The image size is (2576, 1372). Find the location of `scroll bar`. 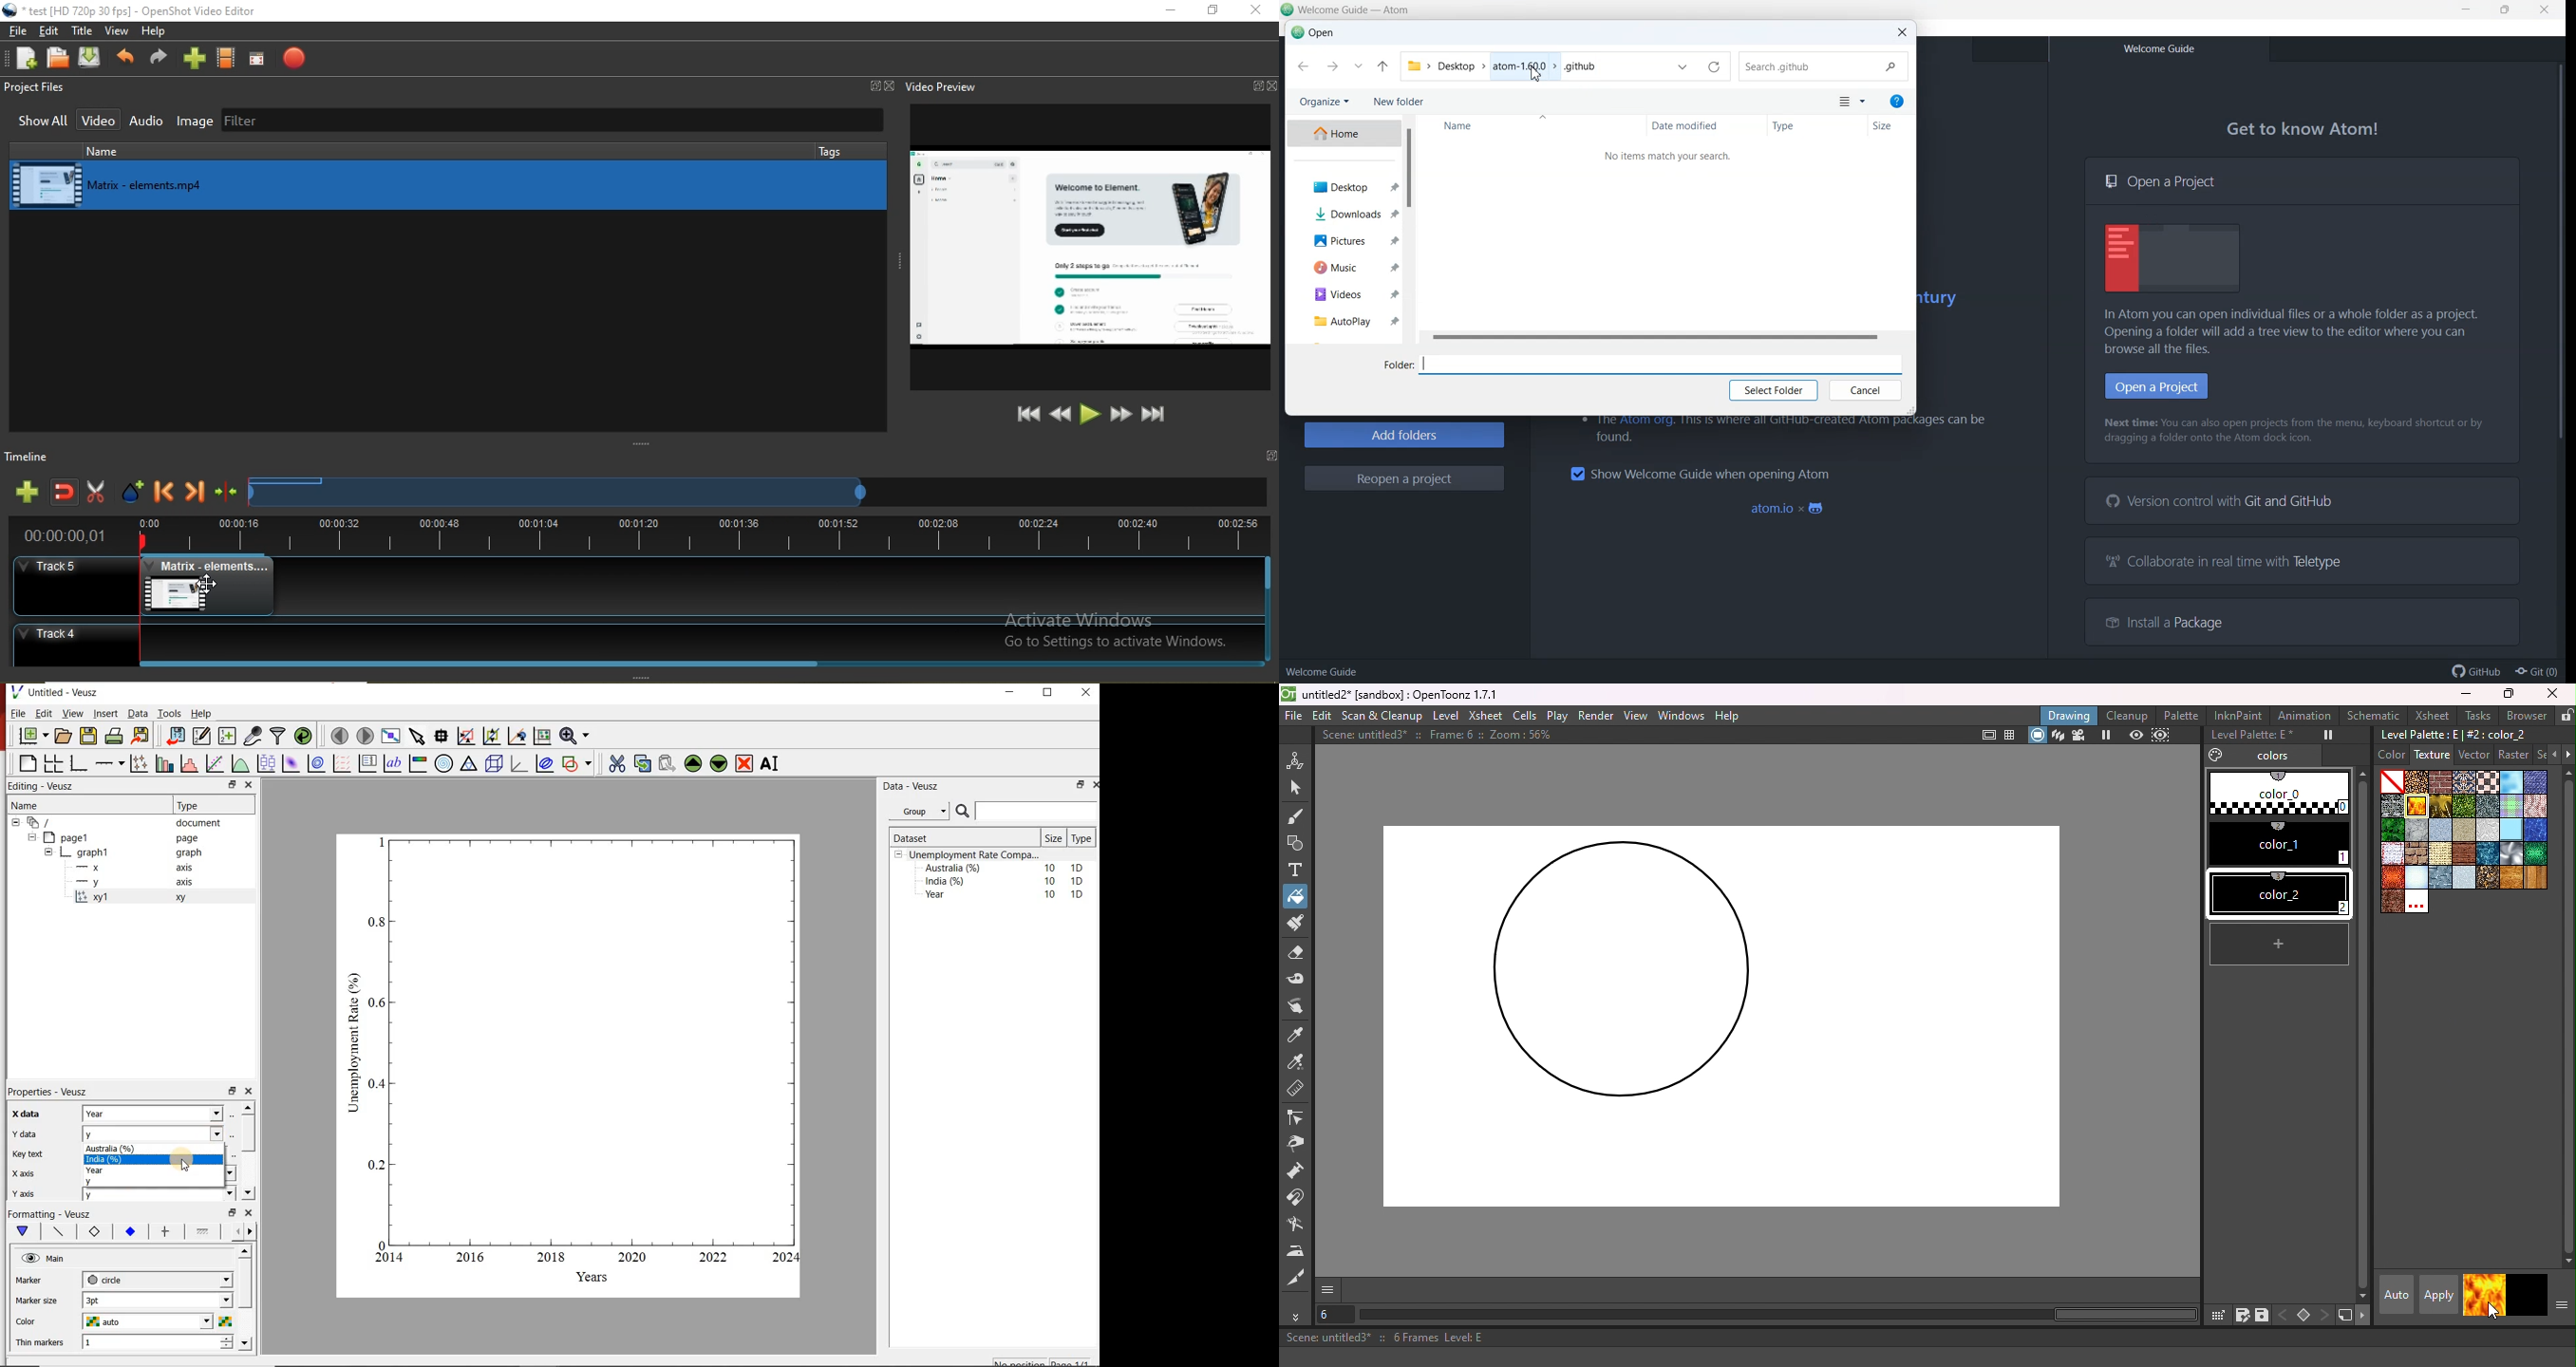

scroll bar is located at coordinates (248, 1131).